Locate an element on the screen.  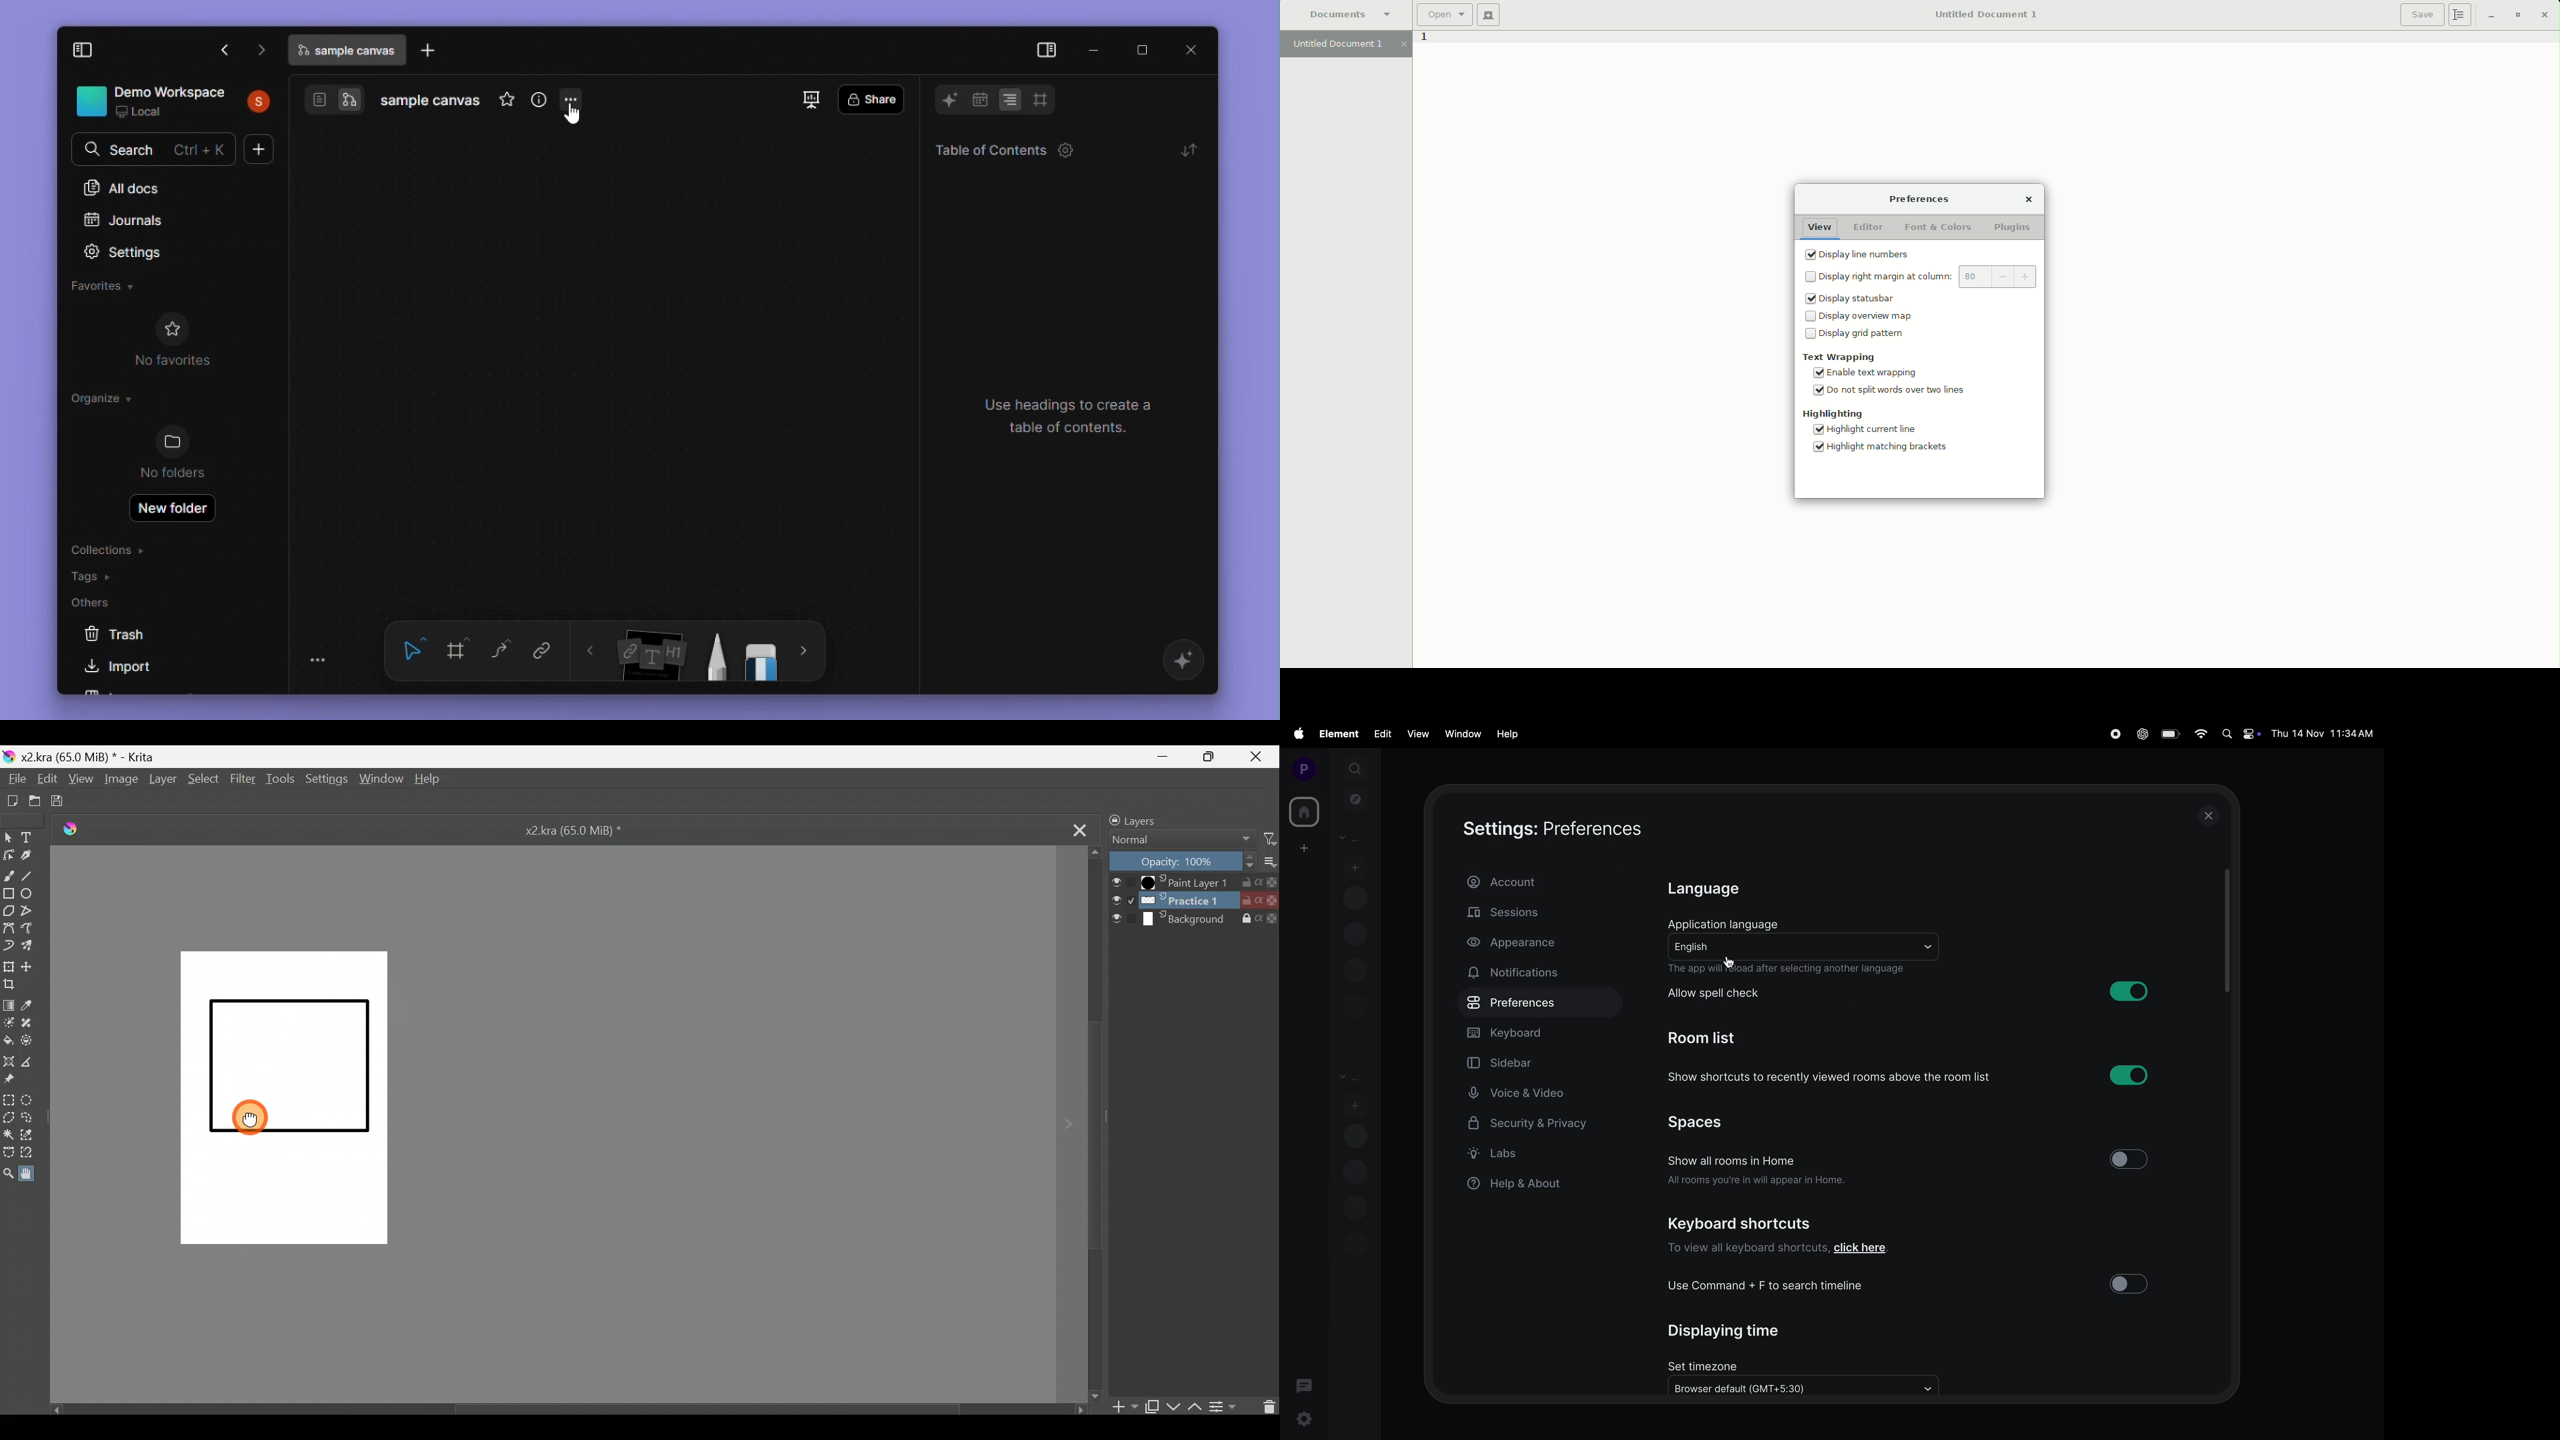
scrollbar is located at coordinates (2227, 932).